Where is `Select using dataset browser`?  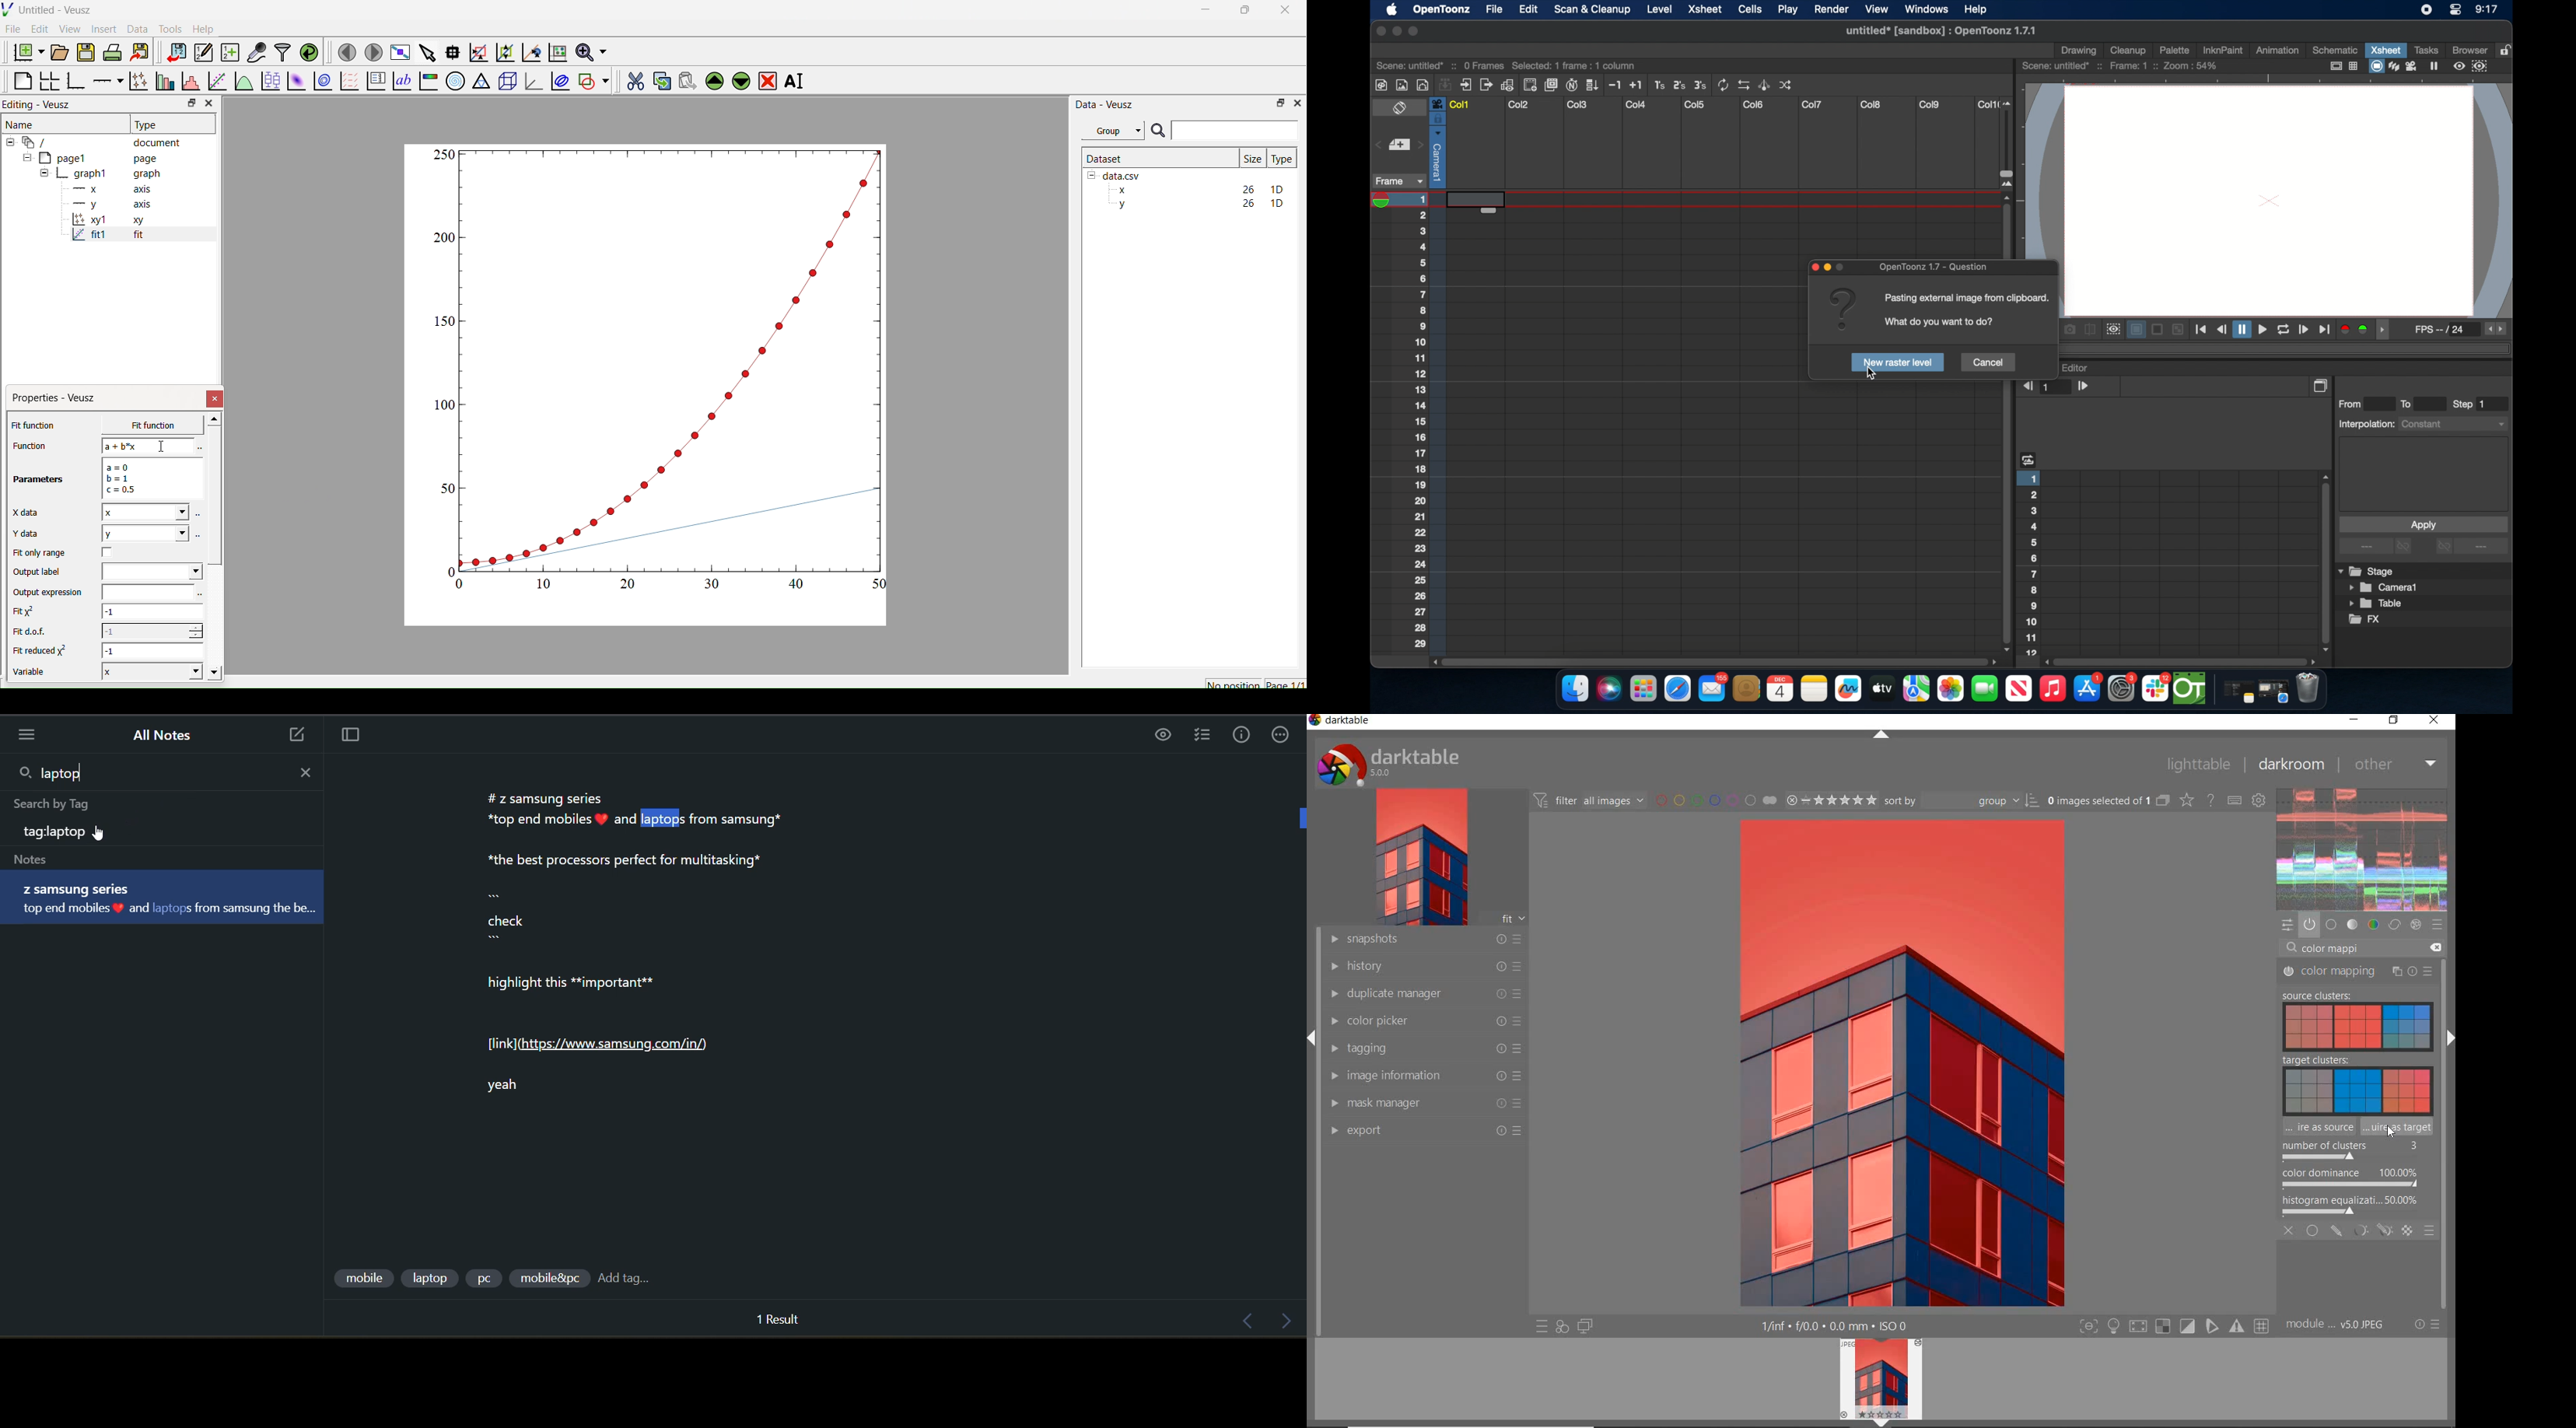
Select using dataset browser is located at coordinates (199, 517).